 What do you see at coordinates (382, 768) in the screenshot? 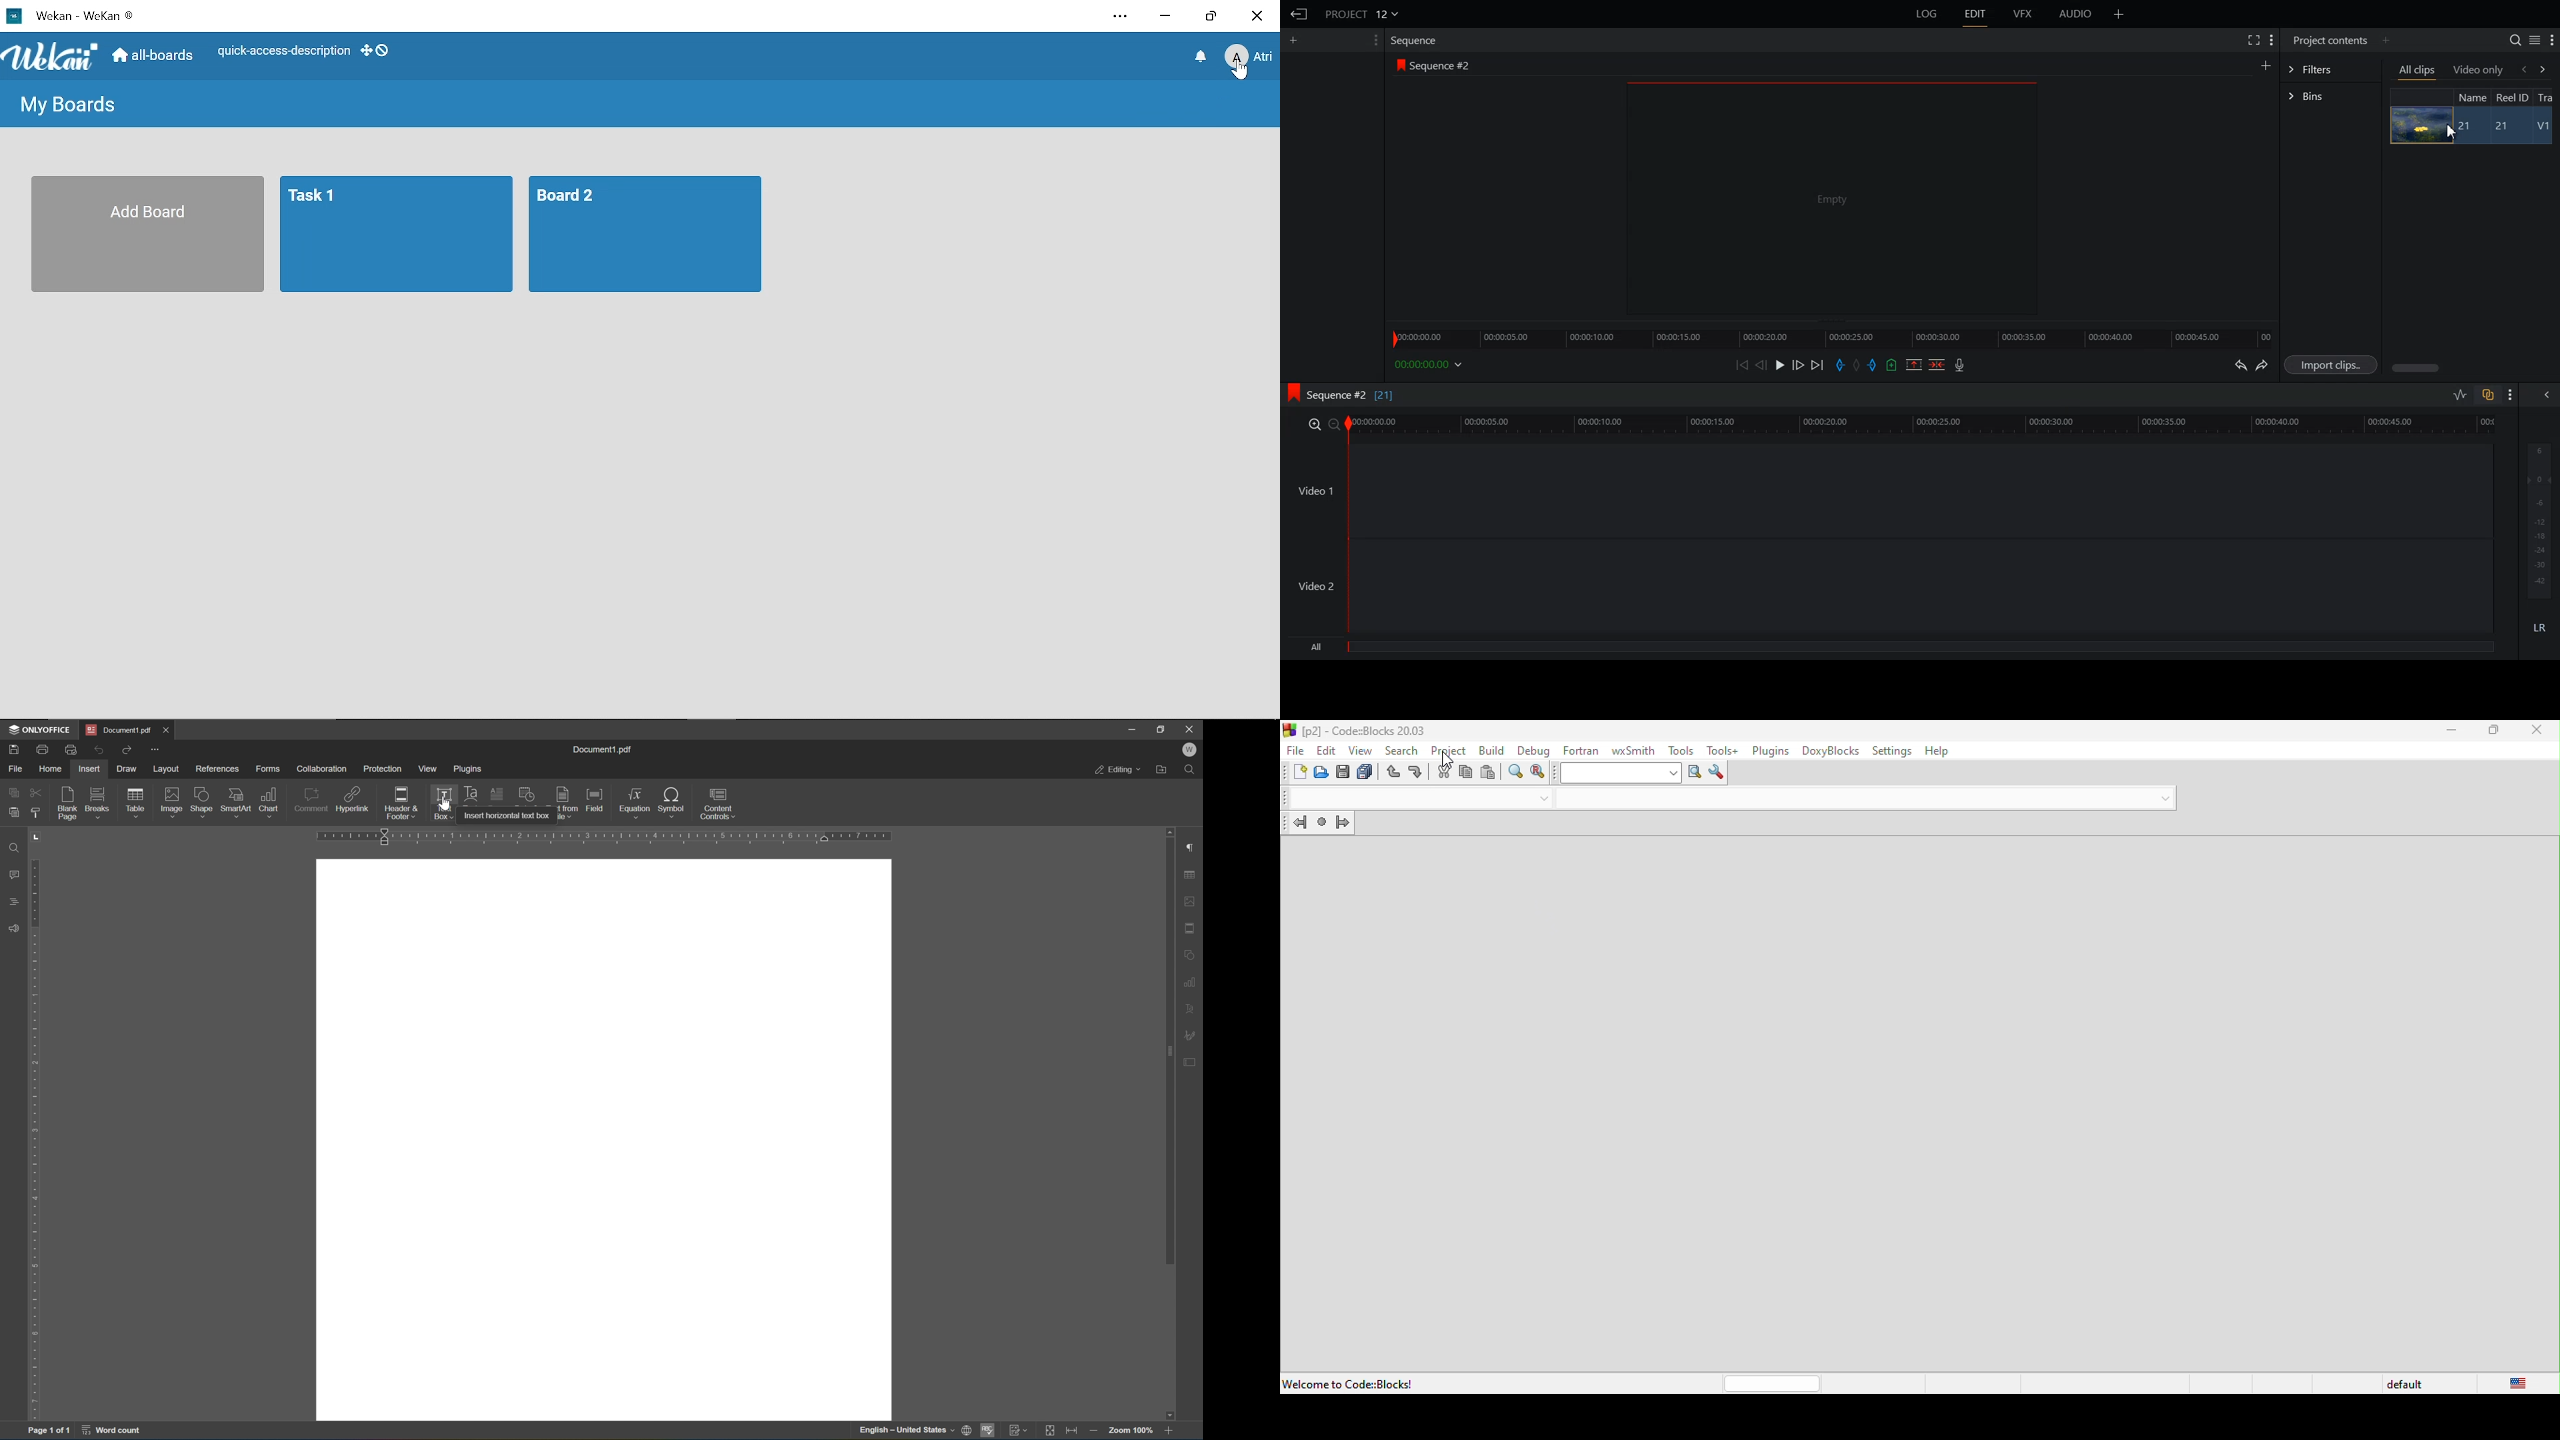
I see `protection` at bounding box center [382, 768].